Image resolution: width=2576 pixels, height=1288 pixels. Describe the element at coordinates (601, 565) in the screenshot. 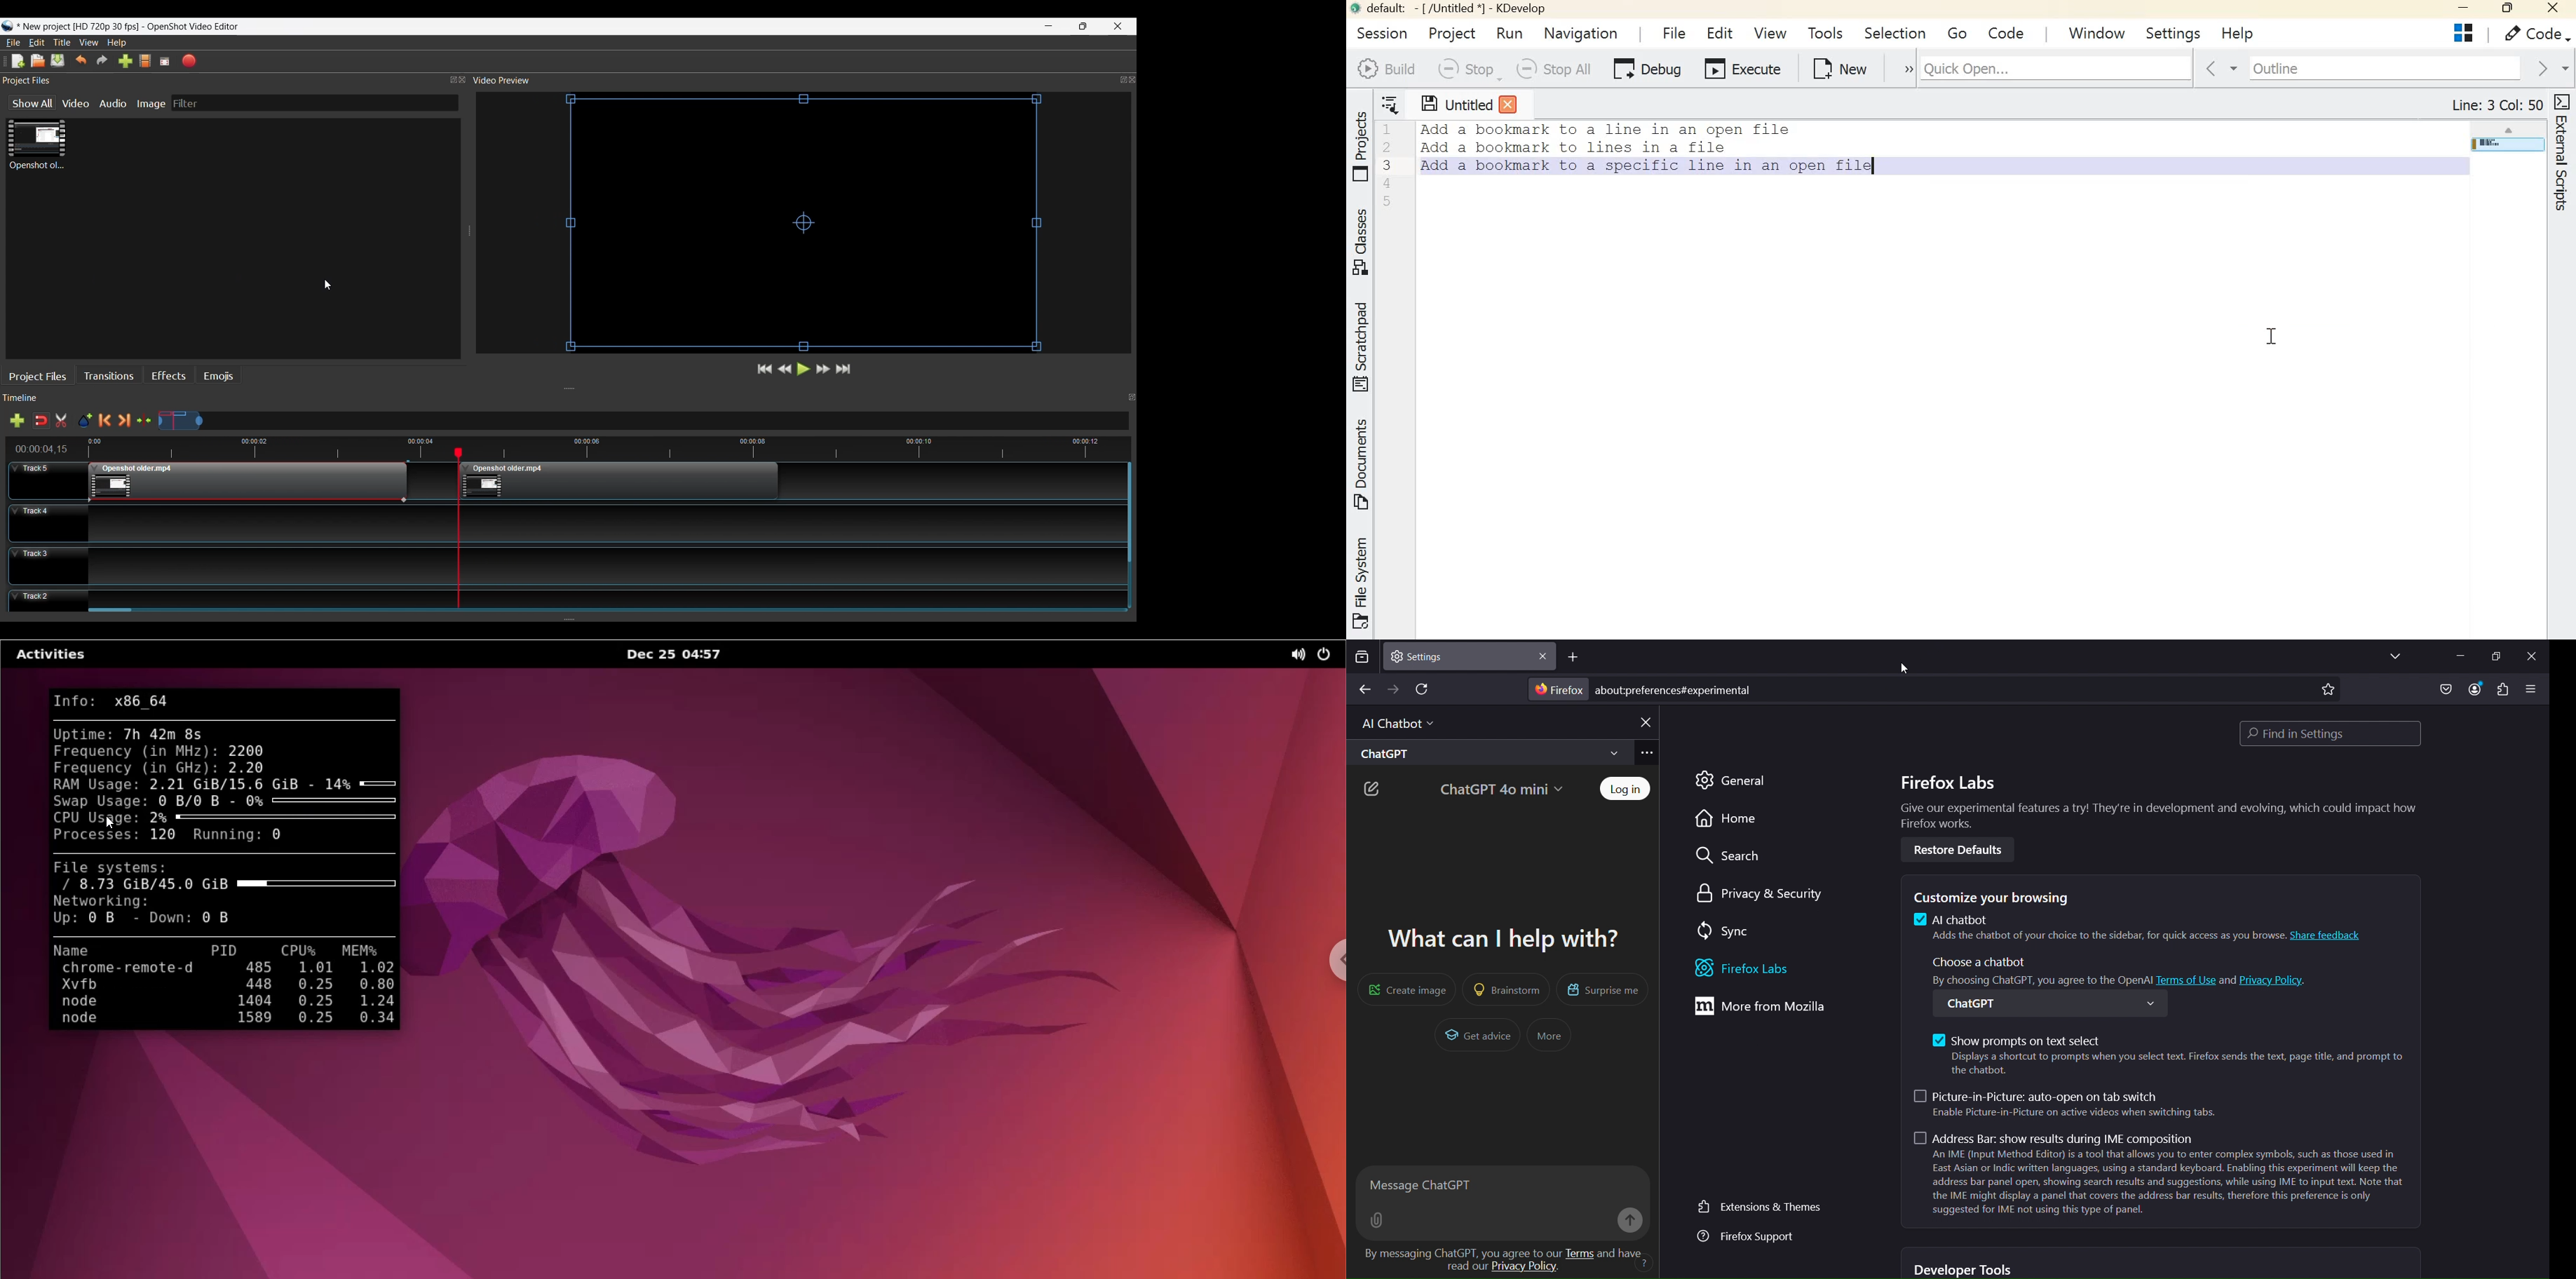

I see `Track Panel` at that location.